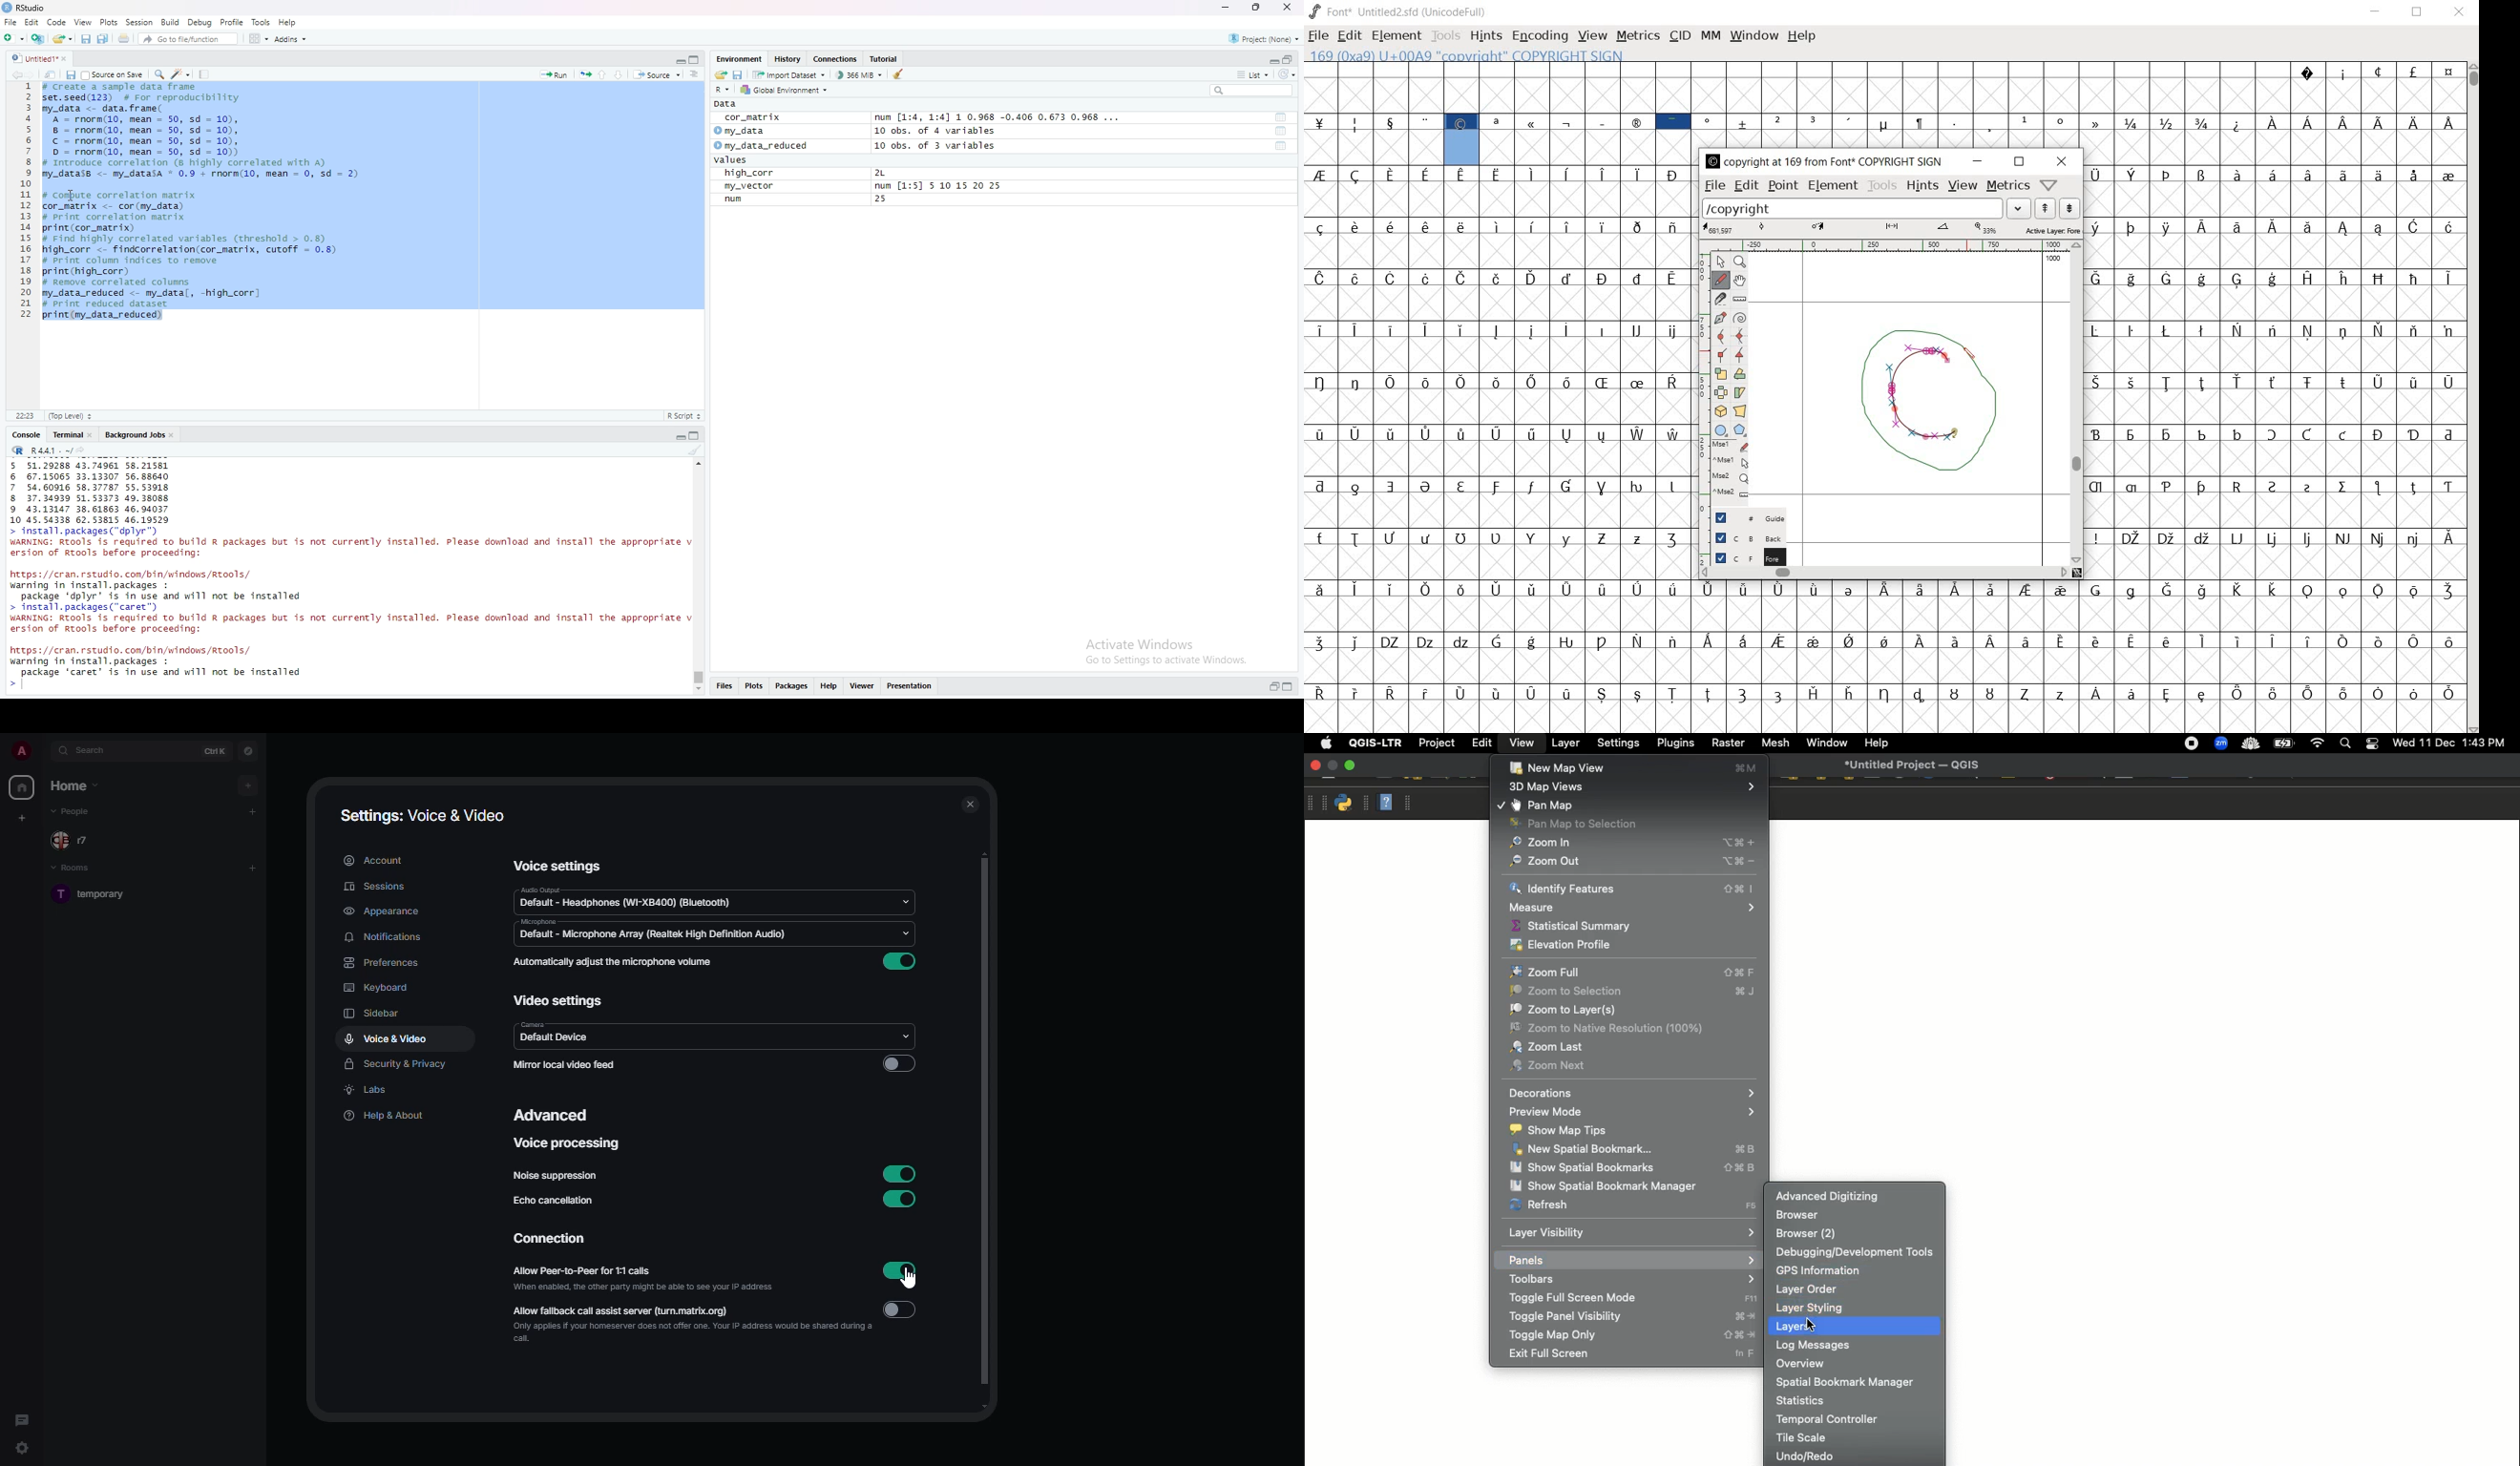  Describe the element at coordinates (289, 22) in the screenshot. I see `Help` at that location.